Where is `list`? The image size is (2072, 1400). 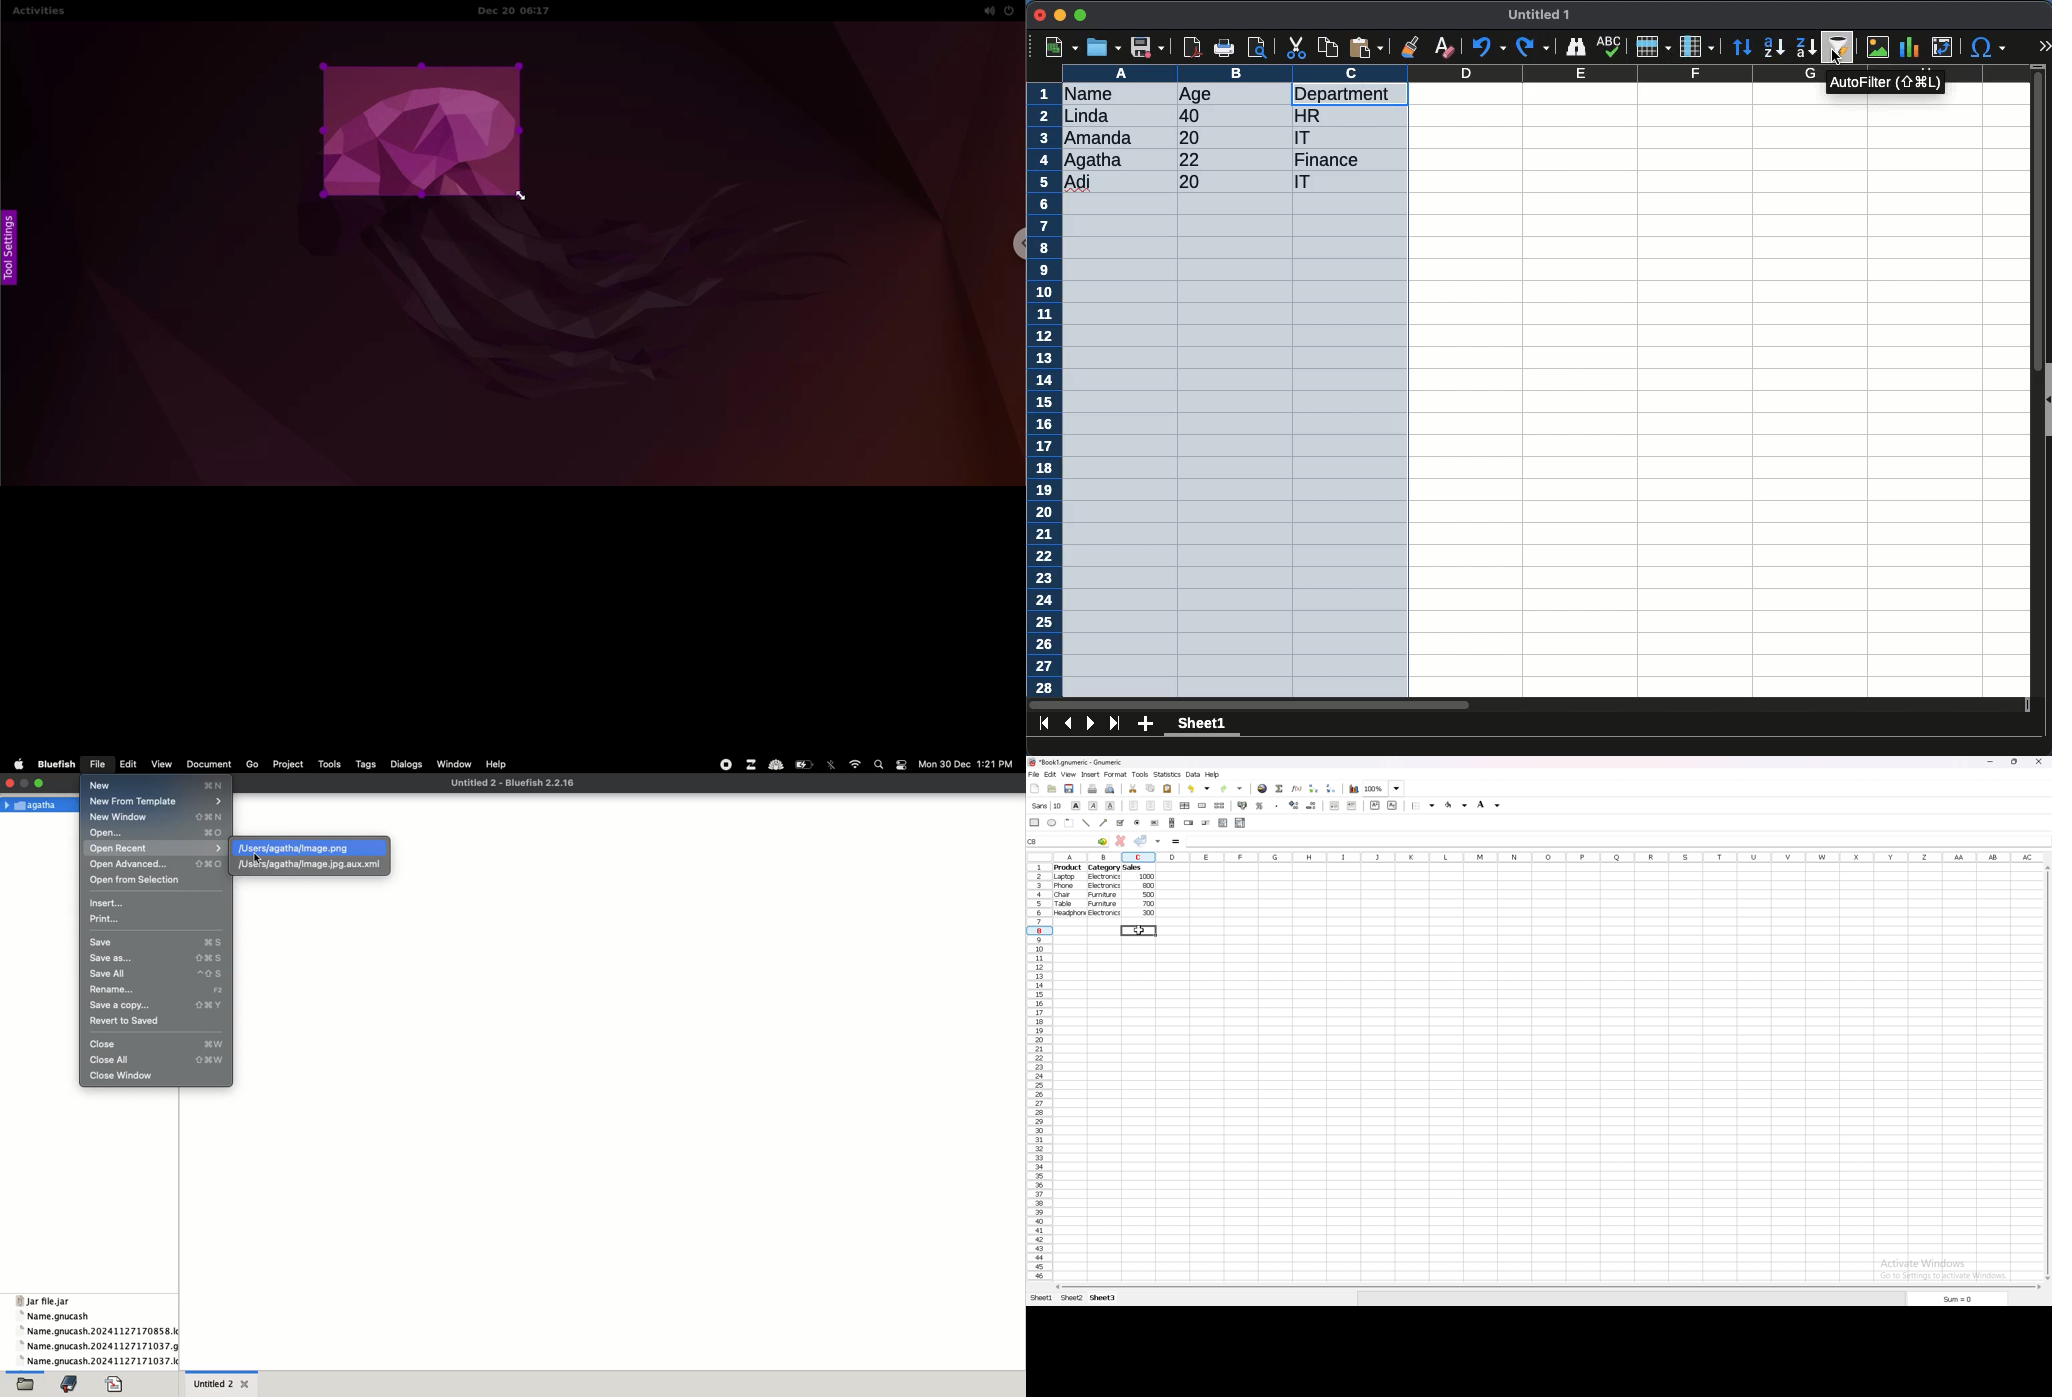 list is located at coordinates (1223, 822).